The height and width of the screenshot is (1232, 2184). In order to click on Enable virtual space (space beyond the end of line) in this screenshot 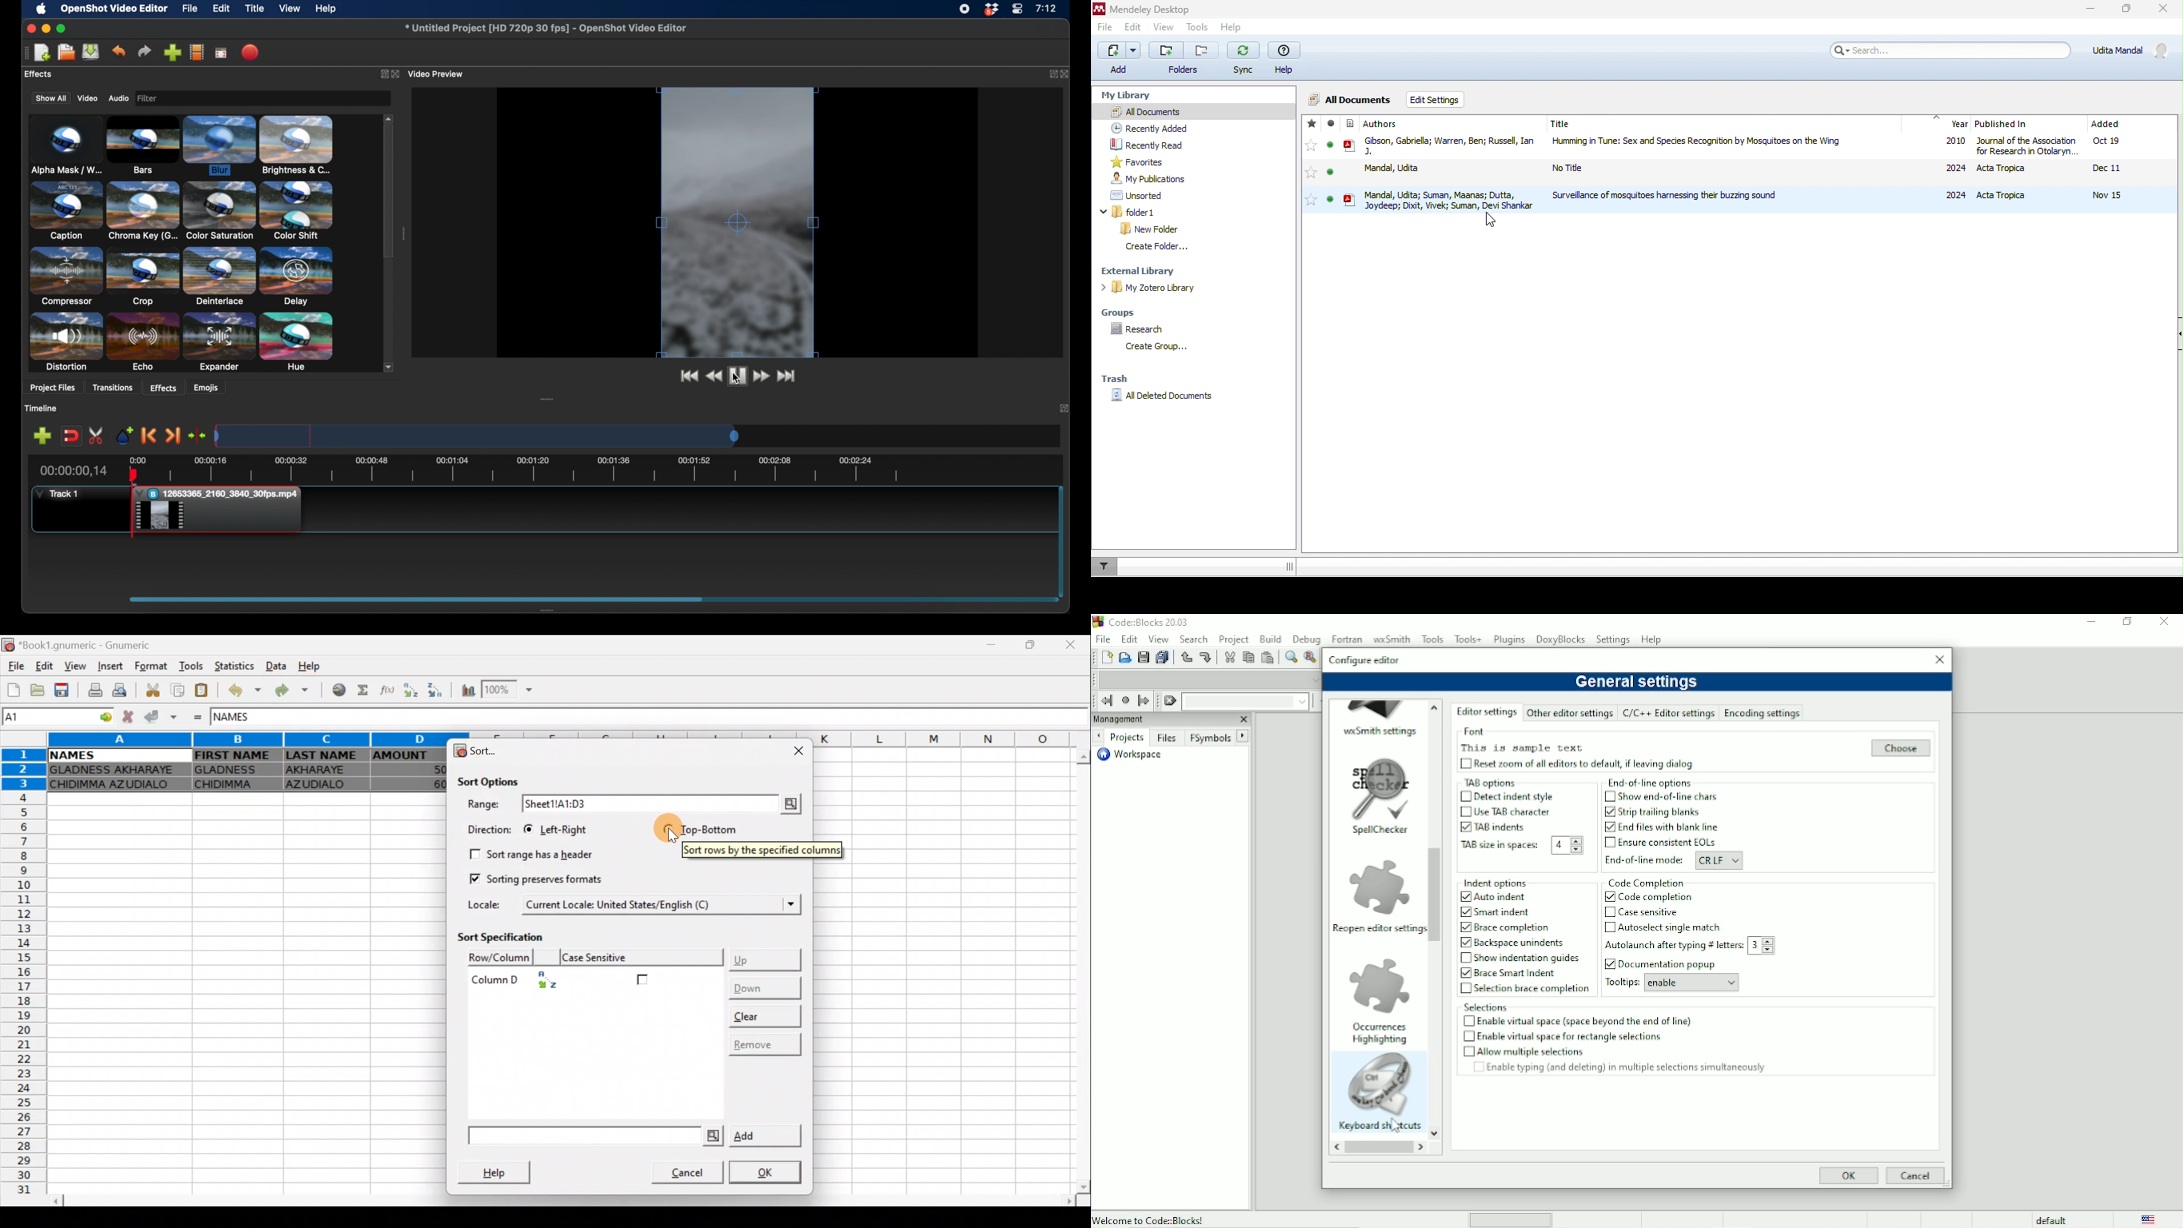, I will do `click(1586, 1021)`.